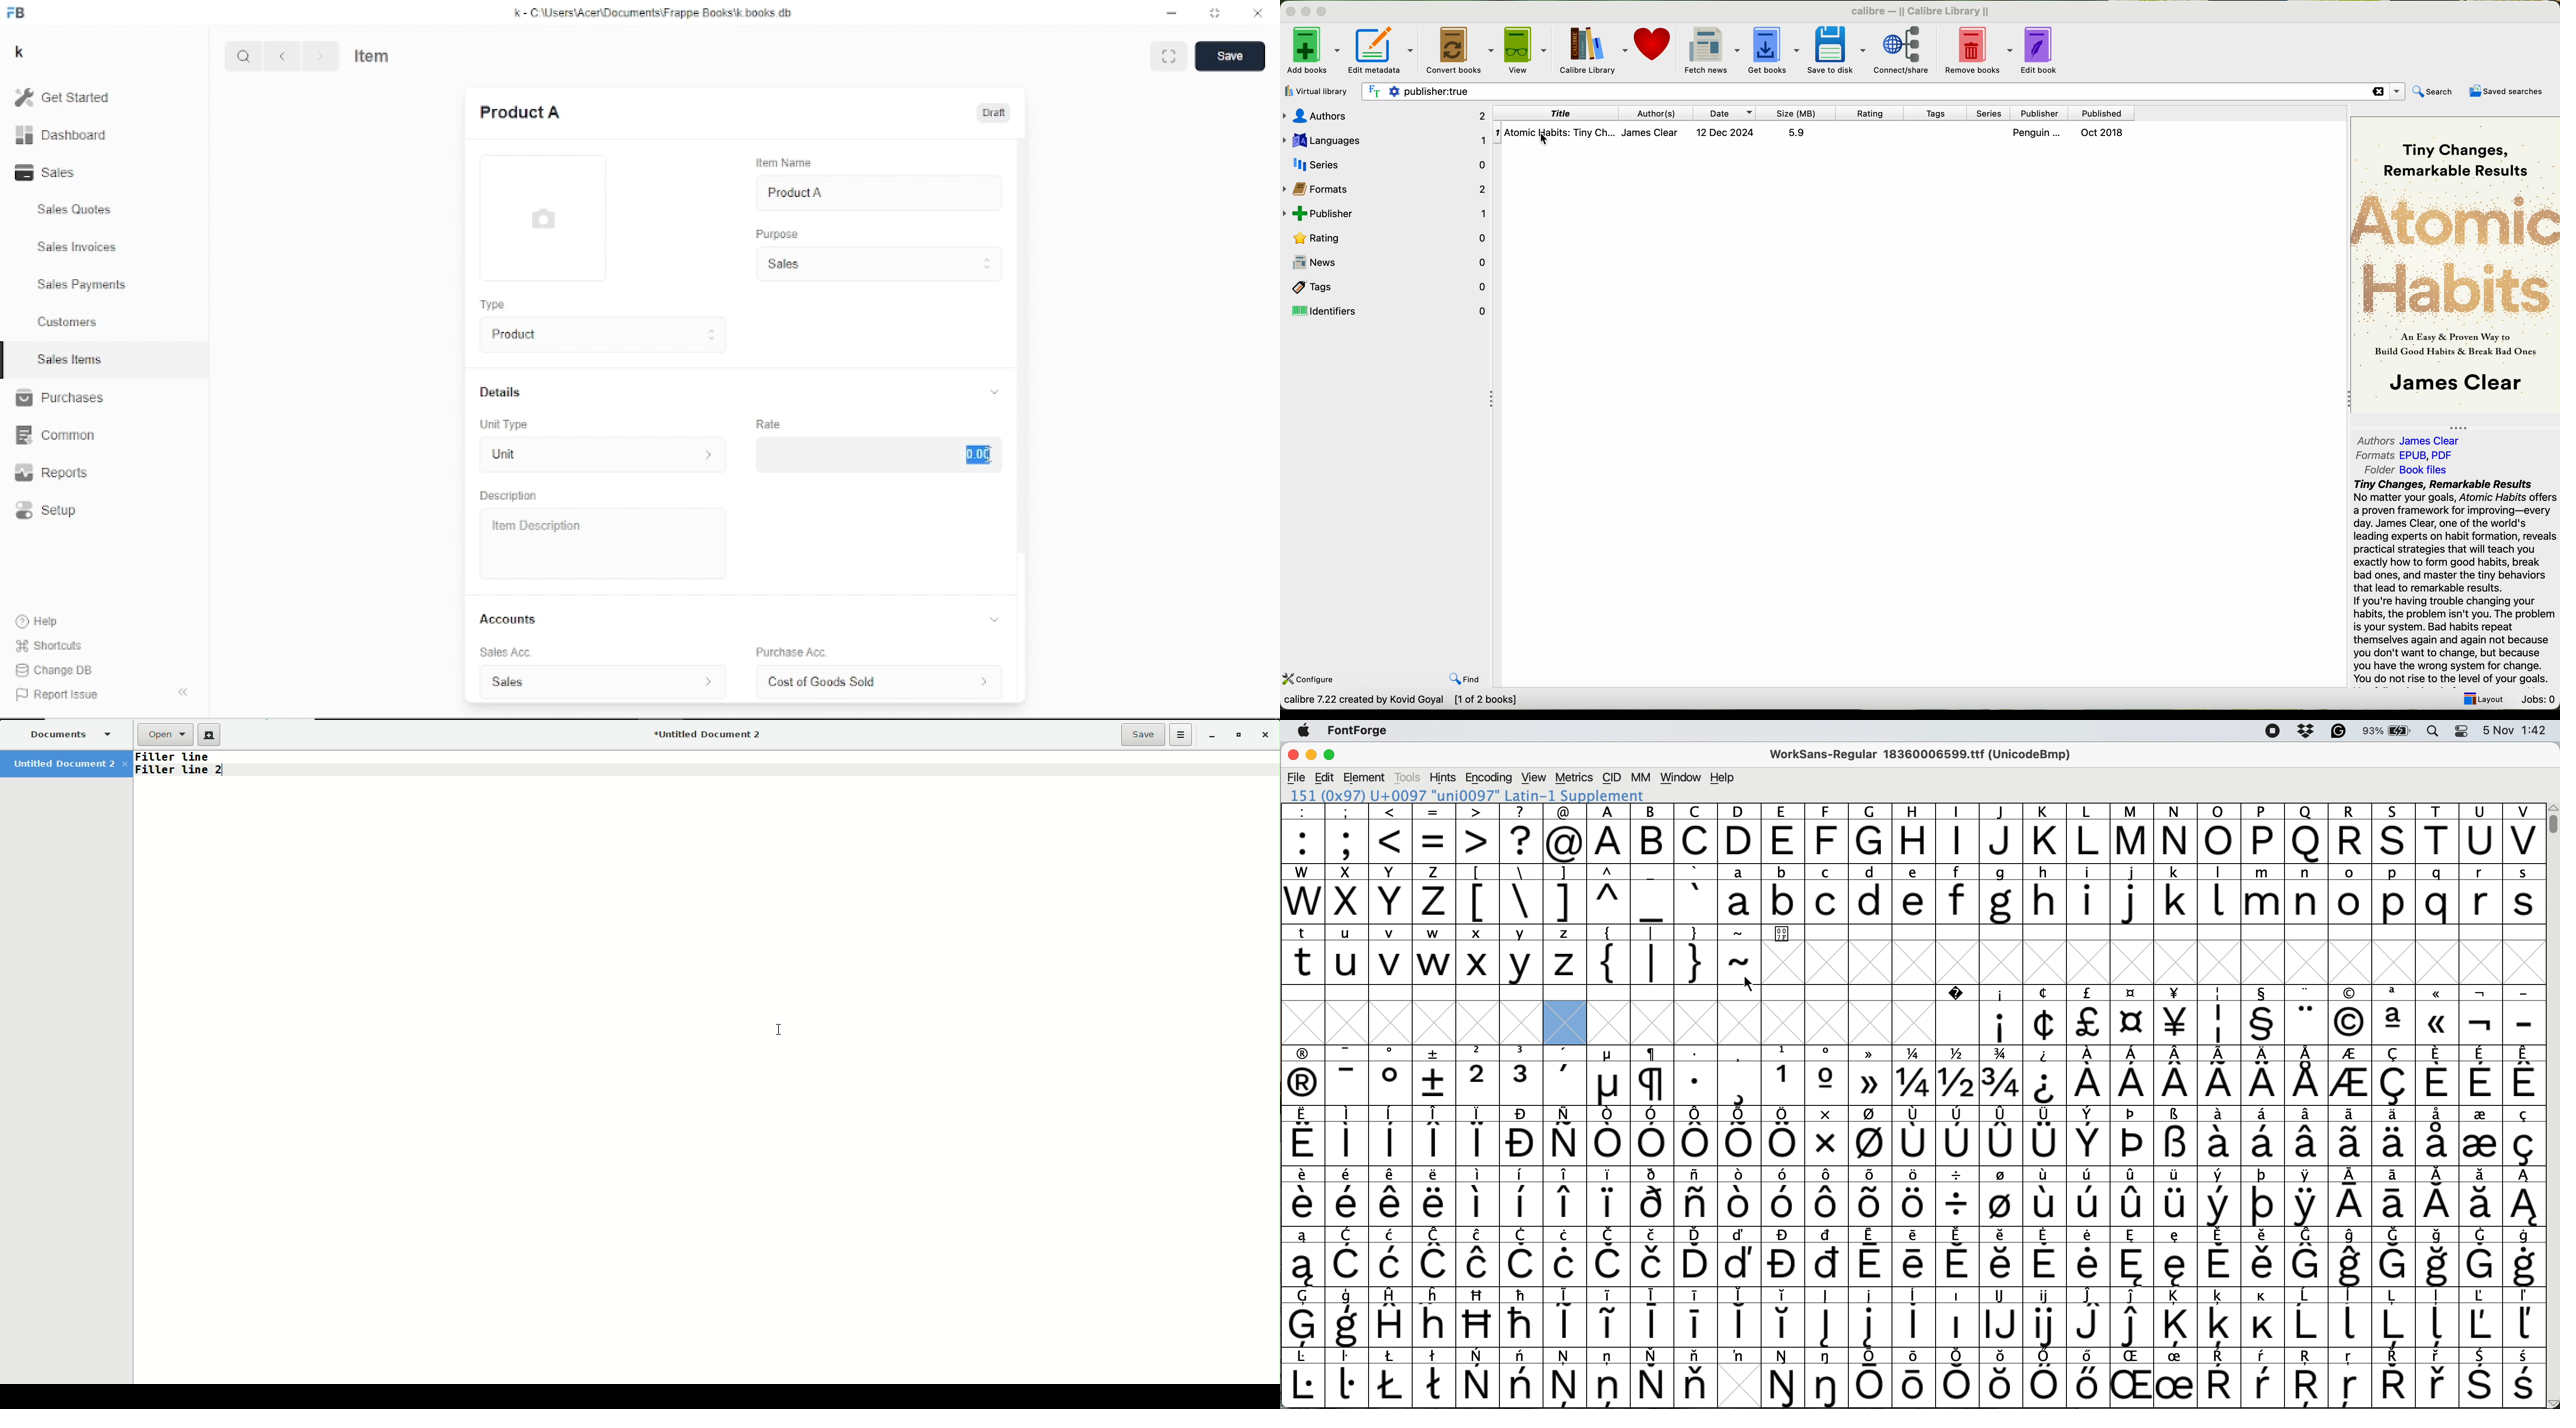  Describe the element at coordinates (282, 56) in the screenshot. I see `Previous` at that location.